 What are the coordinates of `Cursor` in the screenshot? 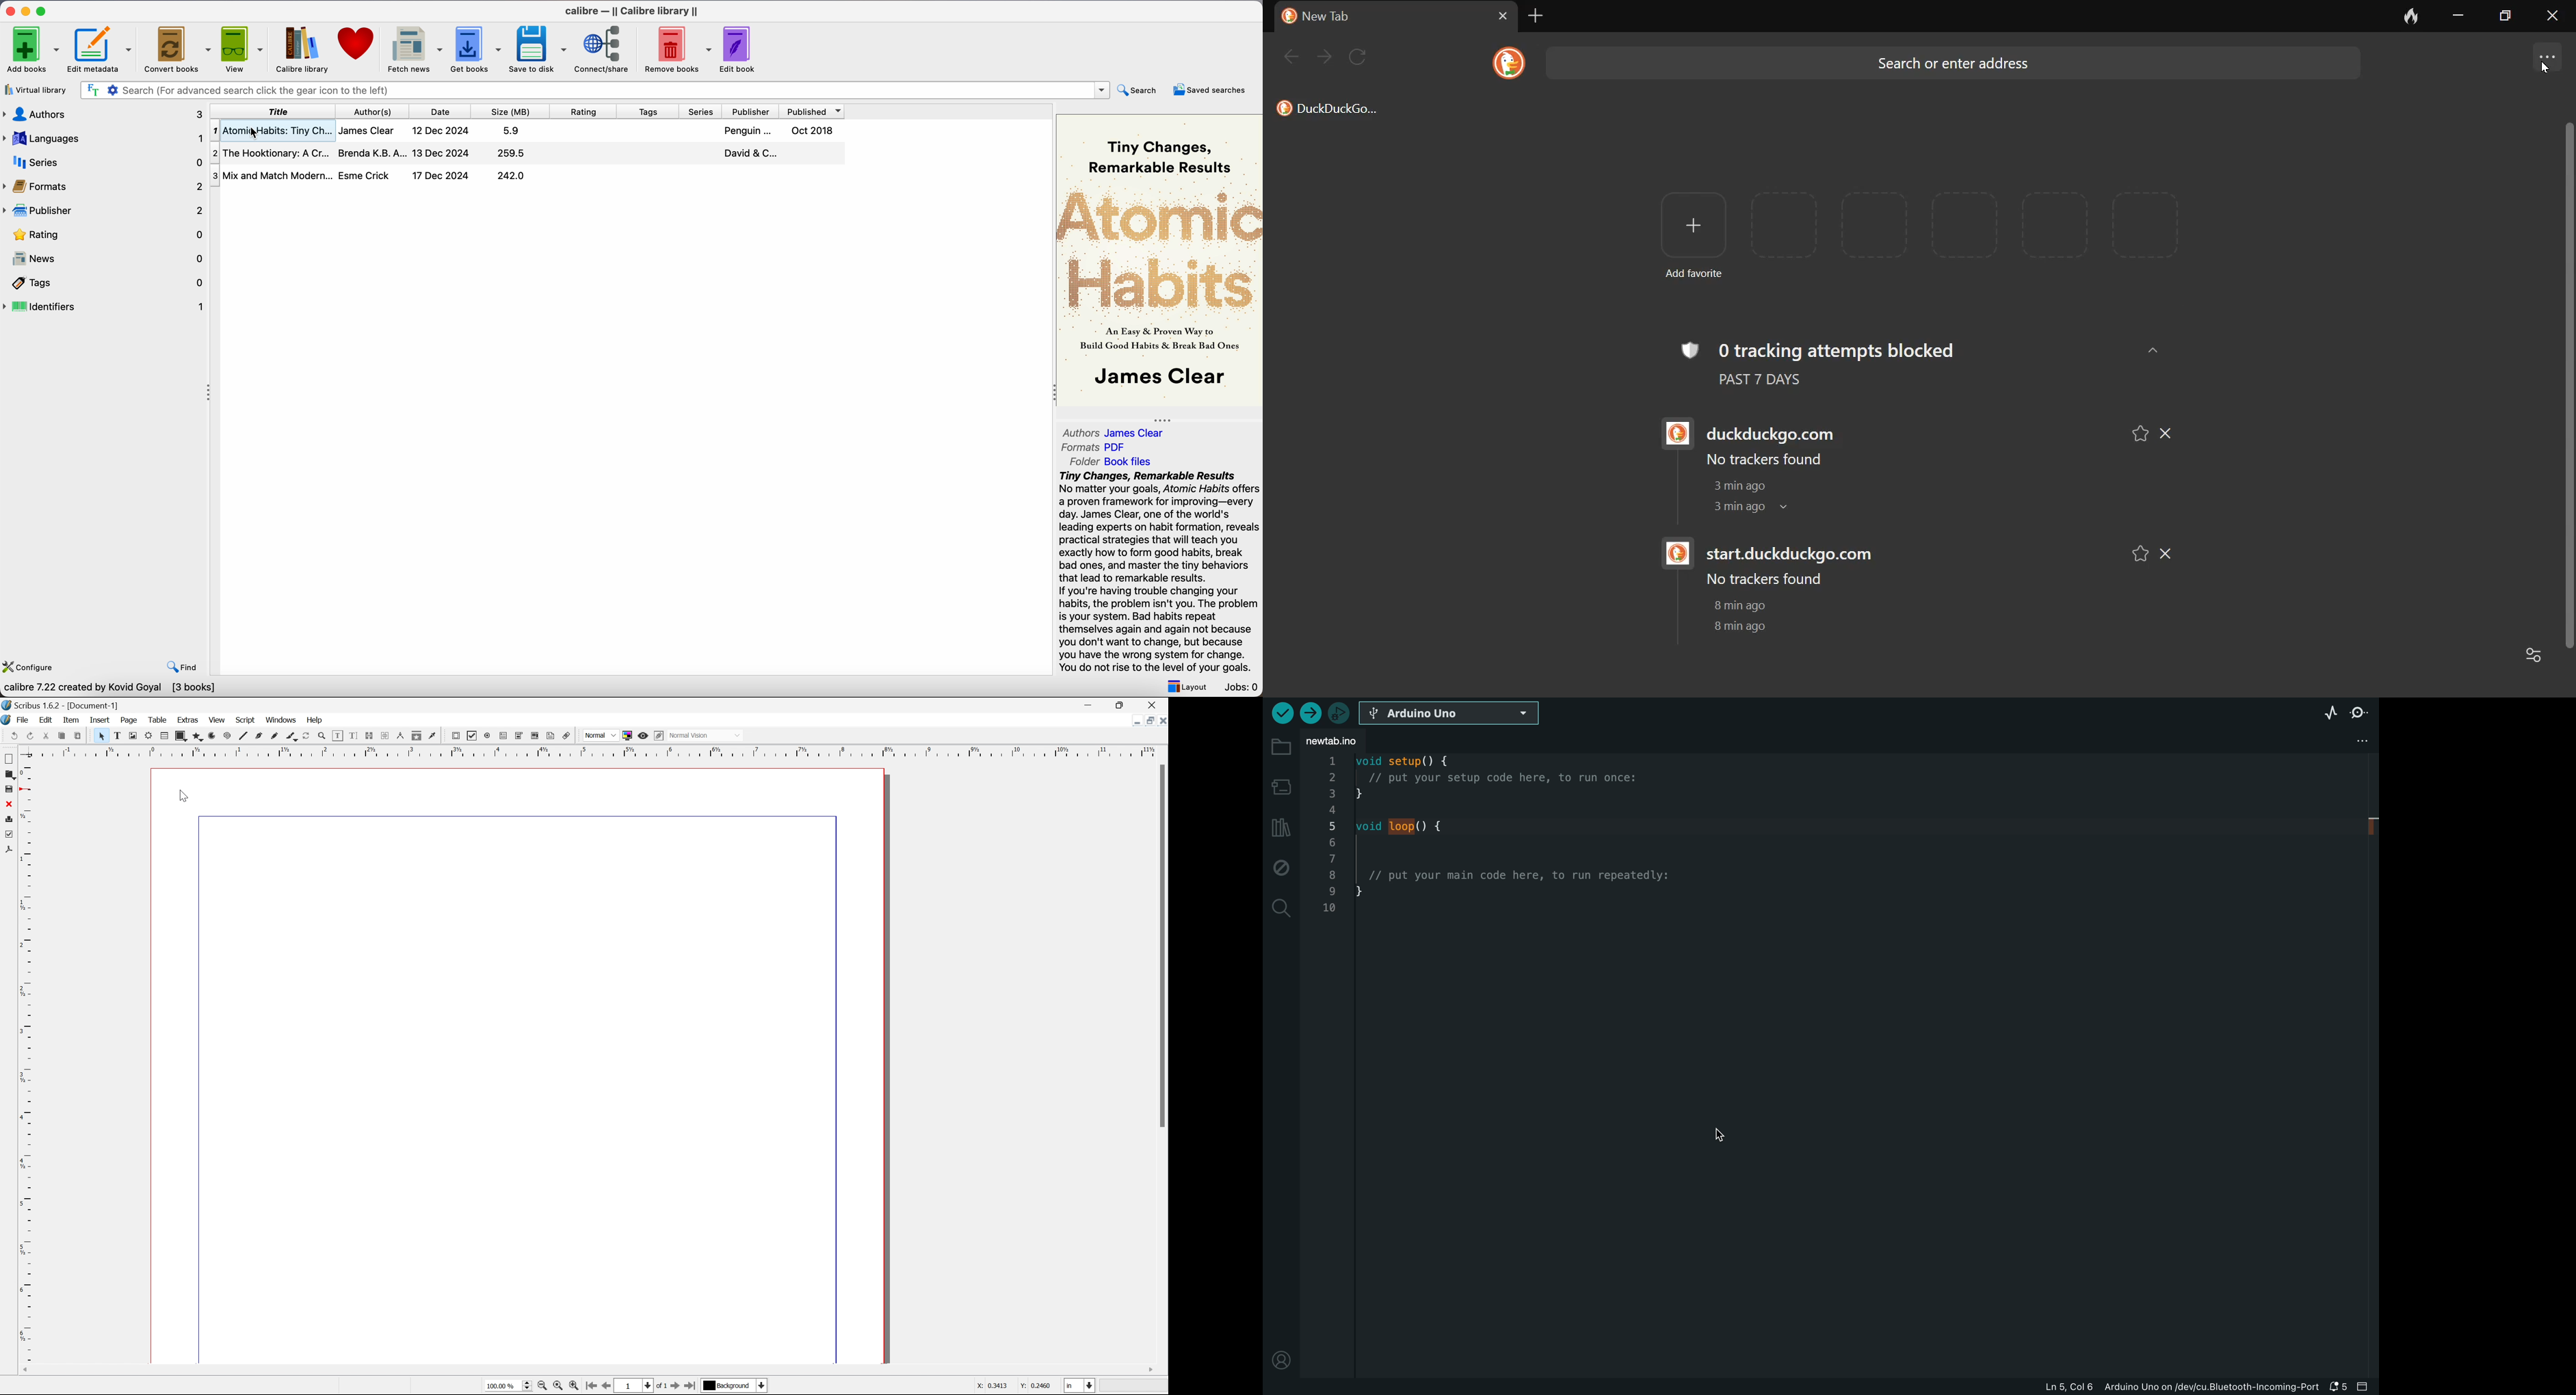 It's located at (256, 133).